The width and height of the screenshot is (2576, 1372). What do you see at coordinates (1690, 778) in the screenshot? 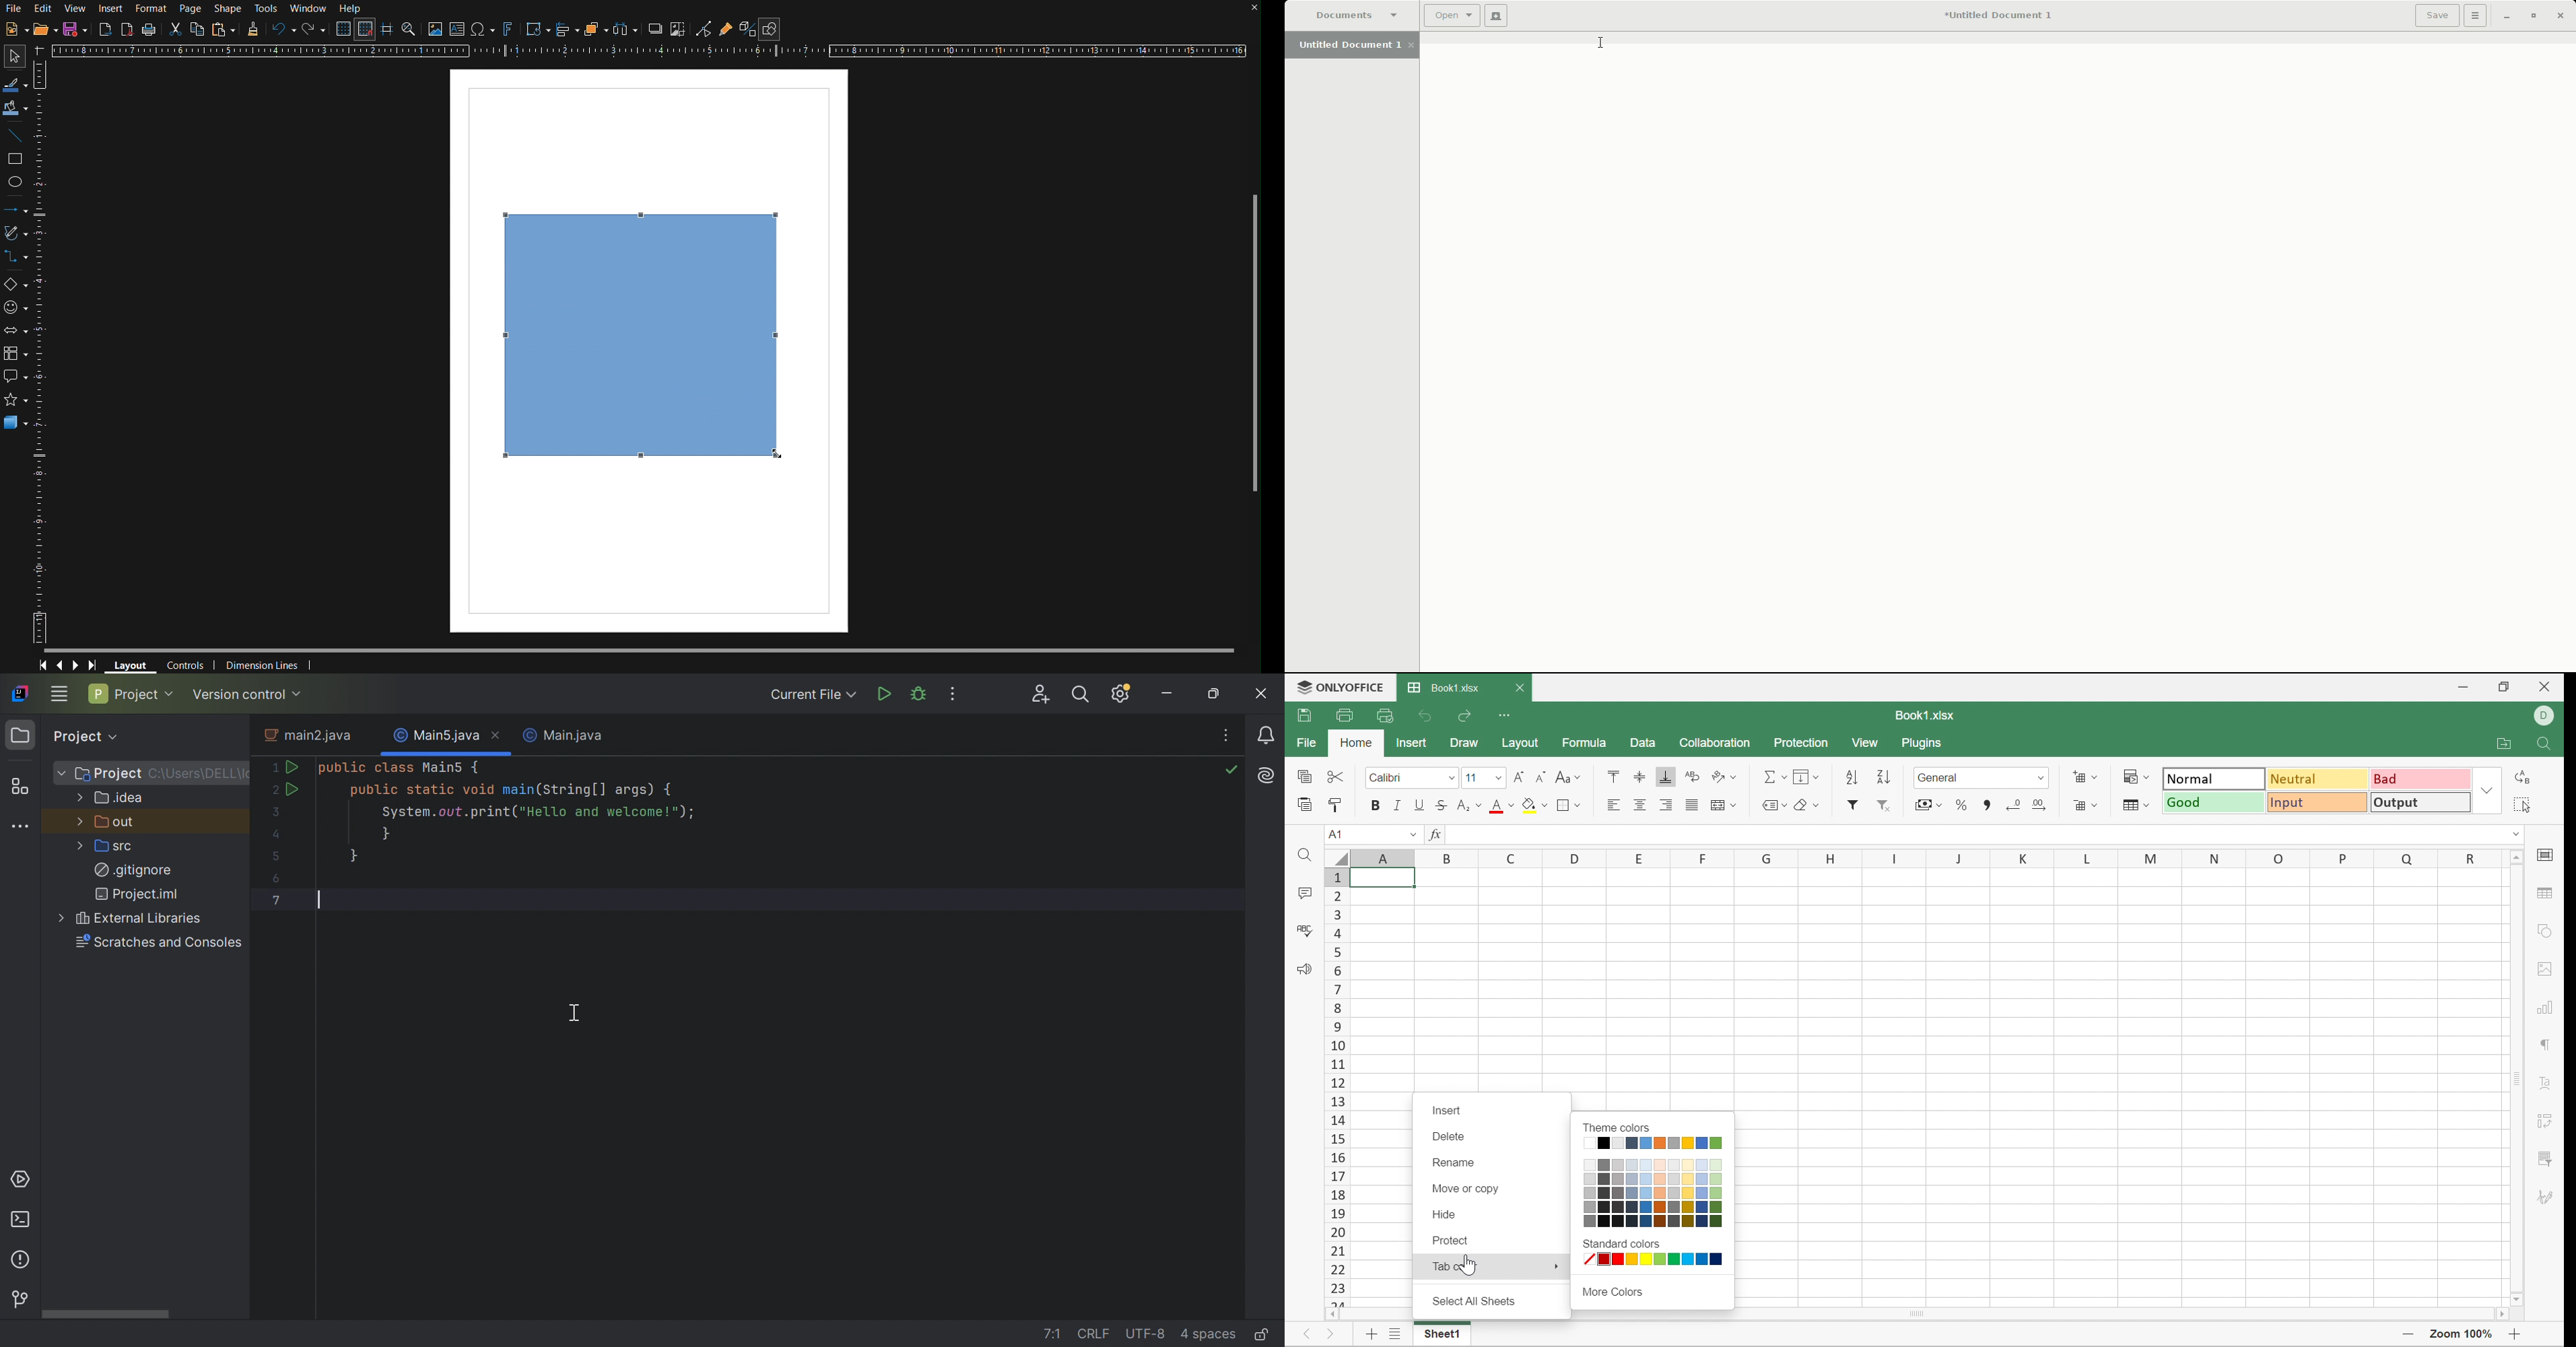
I see `Wrap Text` at bounding box center [1690, 778].